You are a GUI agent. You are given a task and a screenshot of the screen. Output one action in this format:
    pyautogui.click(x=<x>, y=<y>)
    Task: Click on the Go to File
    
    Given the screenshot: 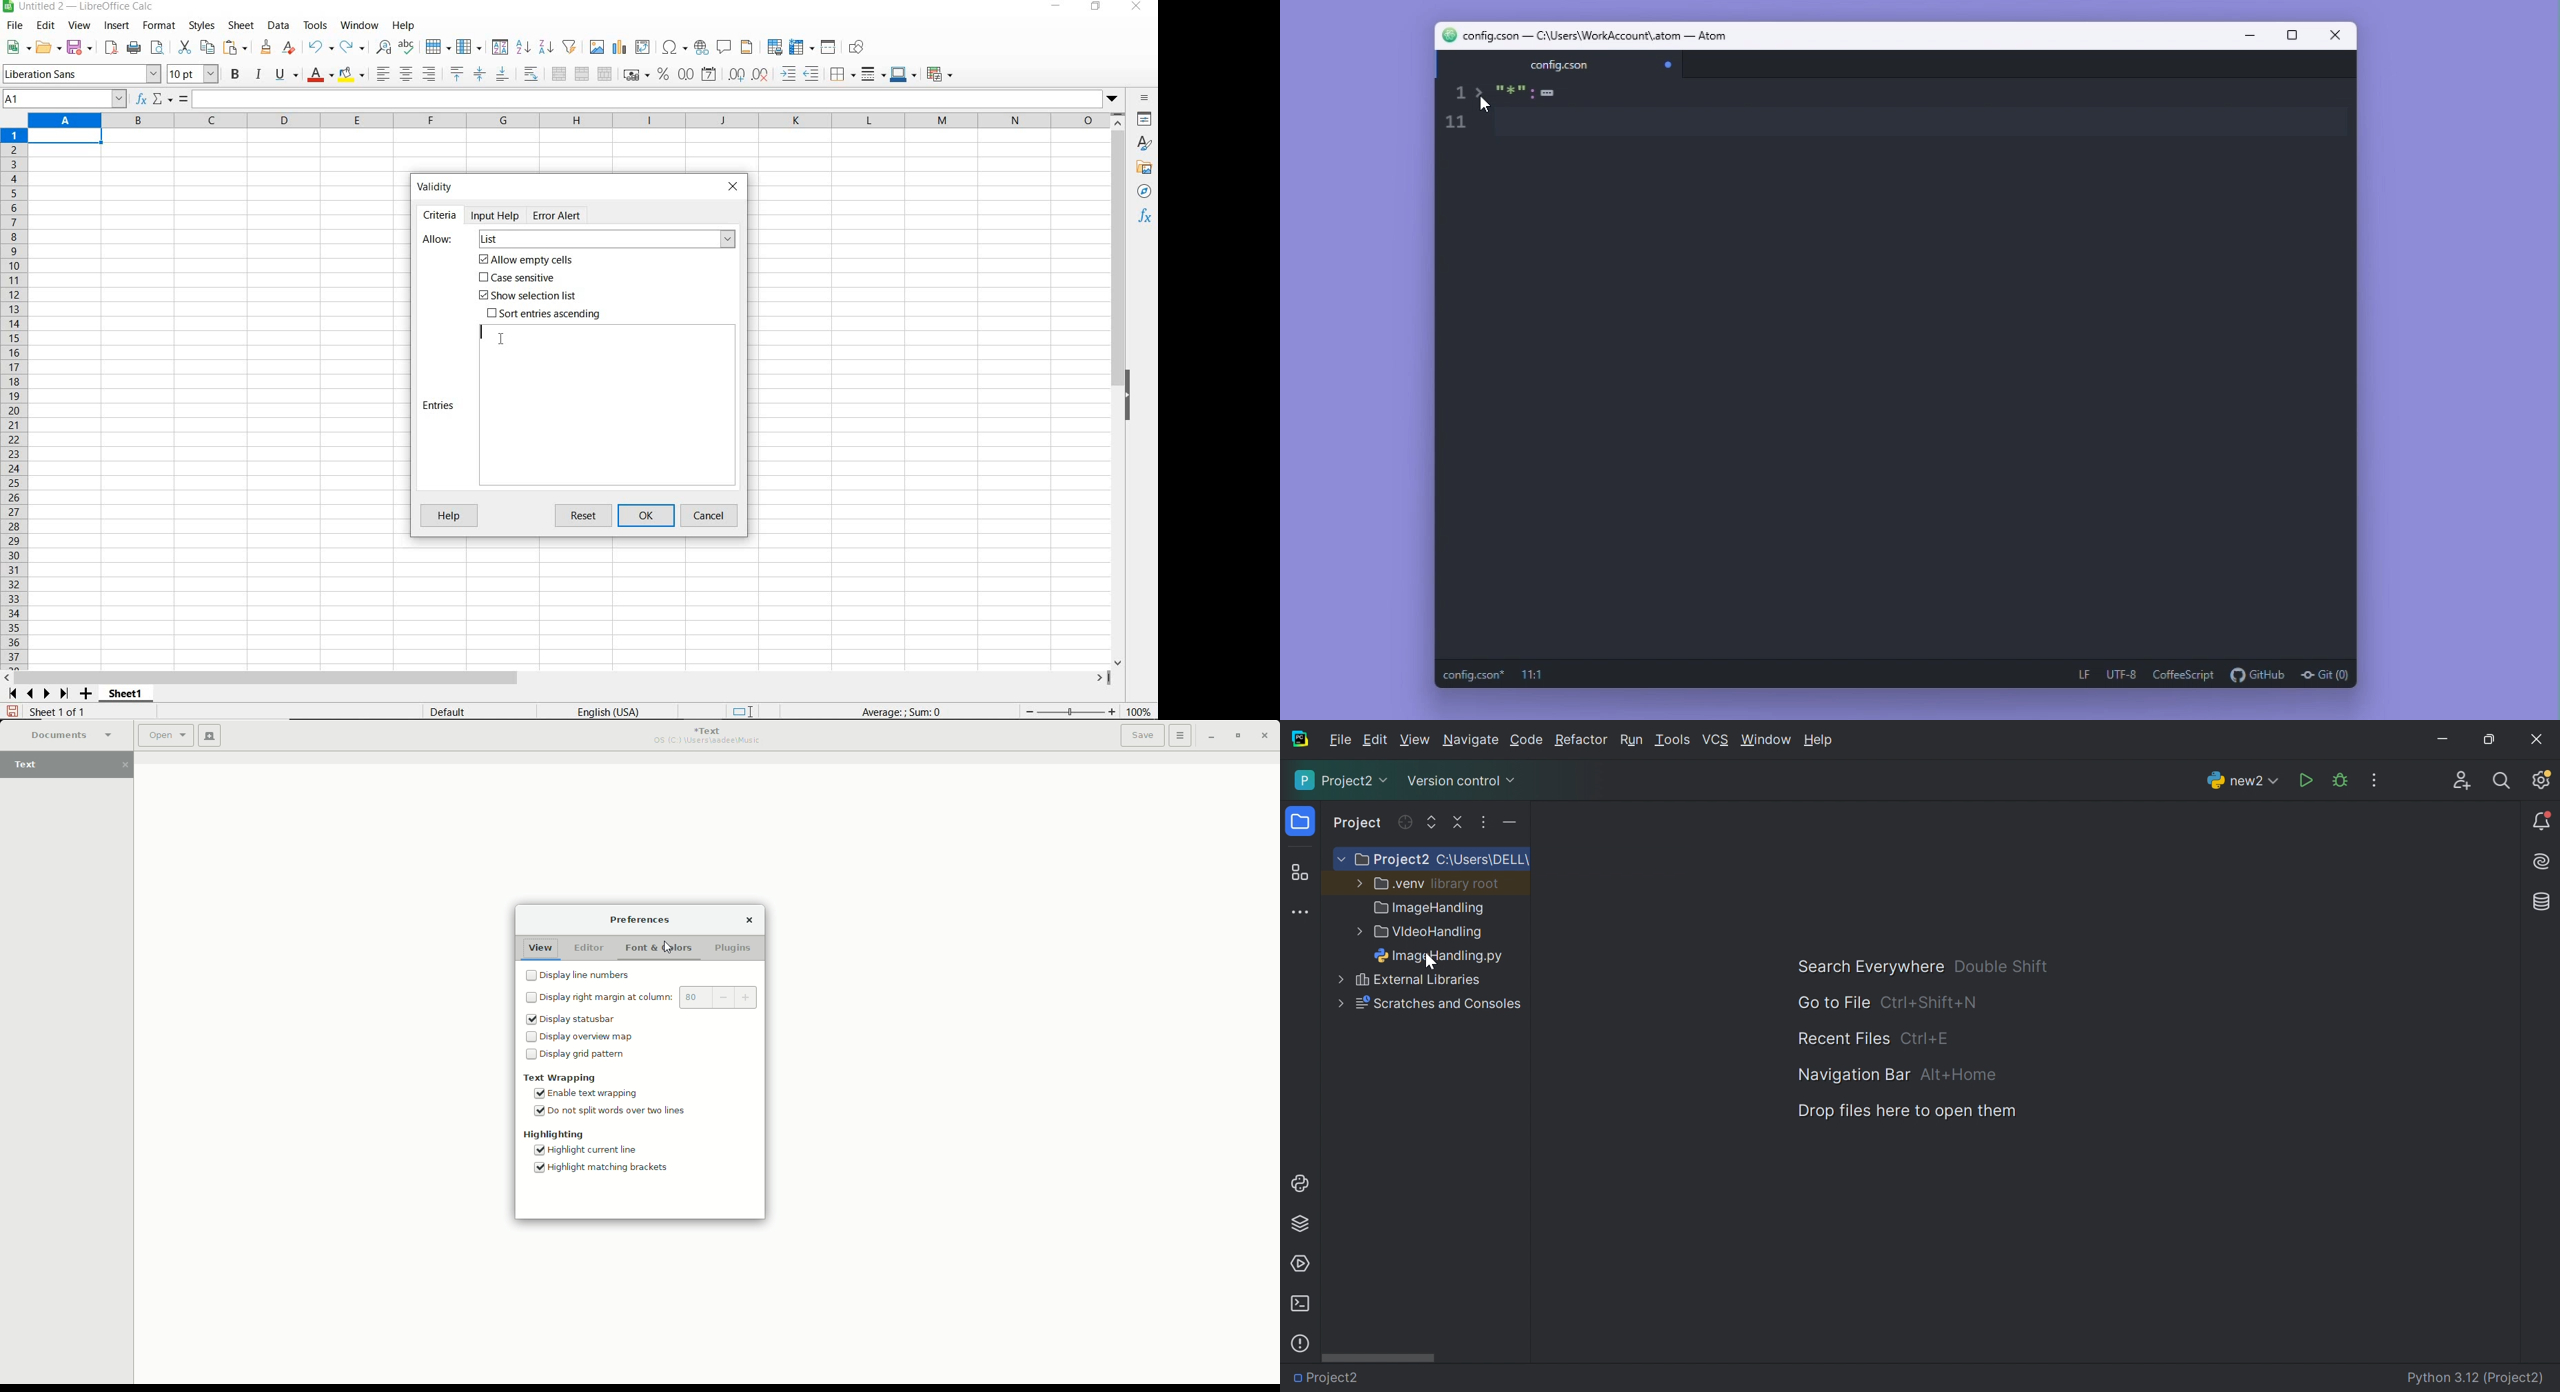 What is the action you would take?
    pyautogui.click(x=1833, y=1003)
    